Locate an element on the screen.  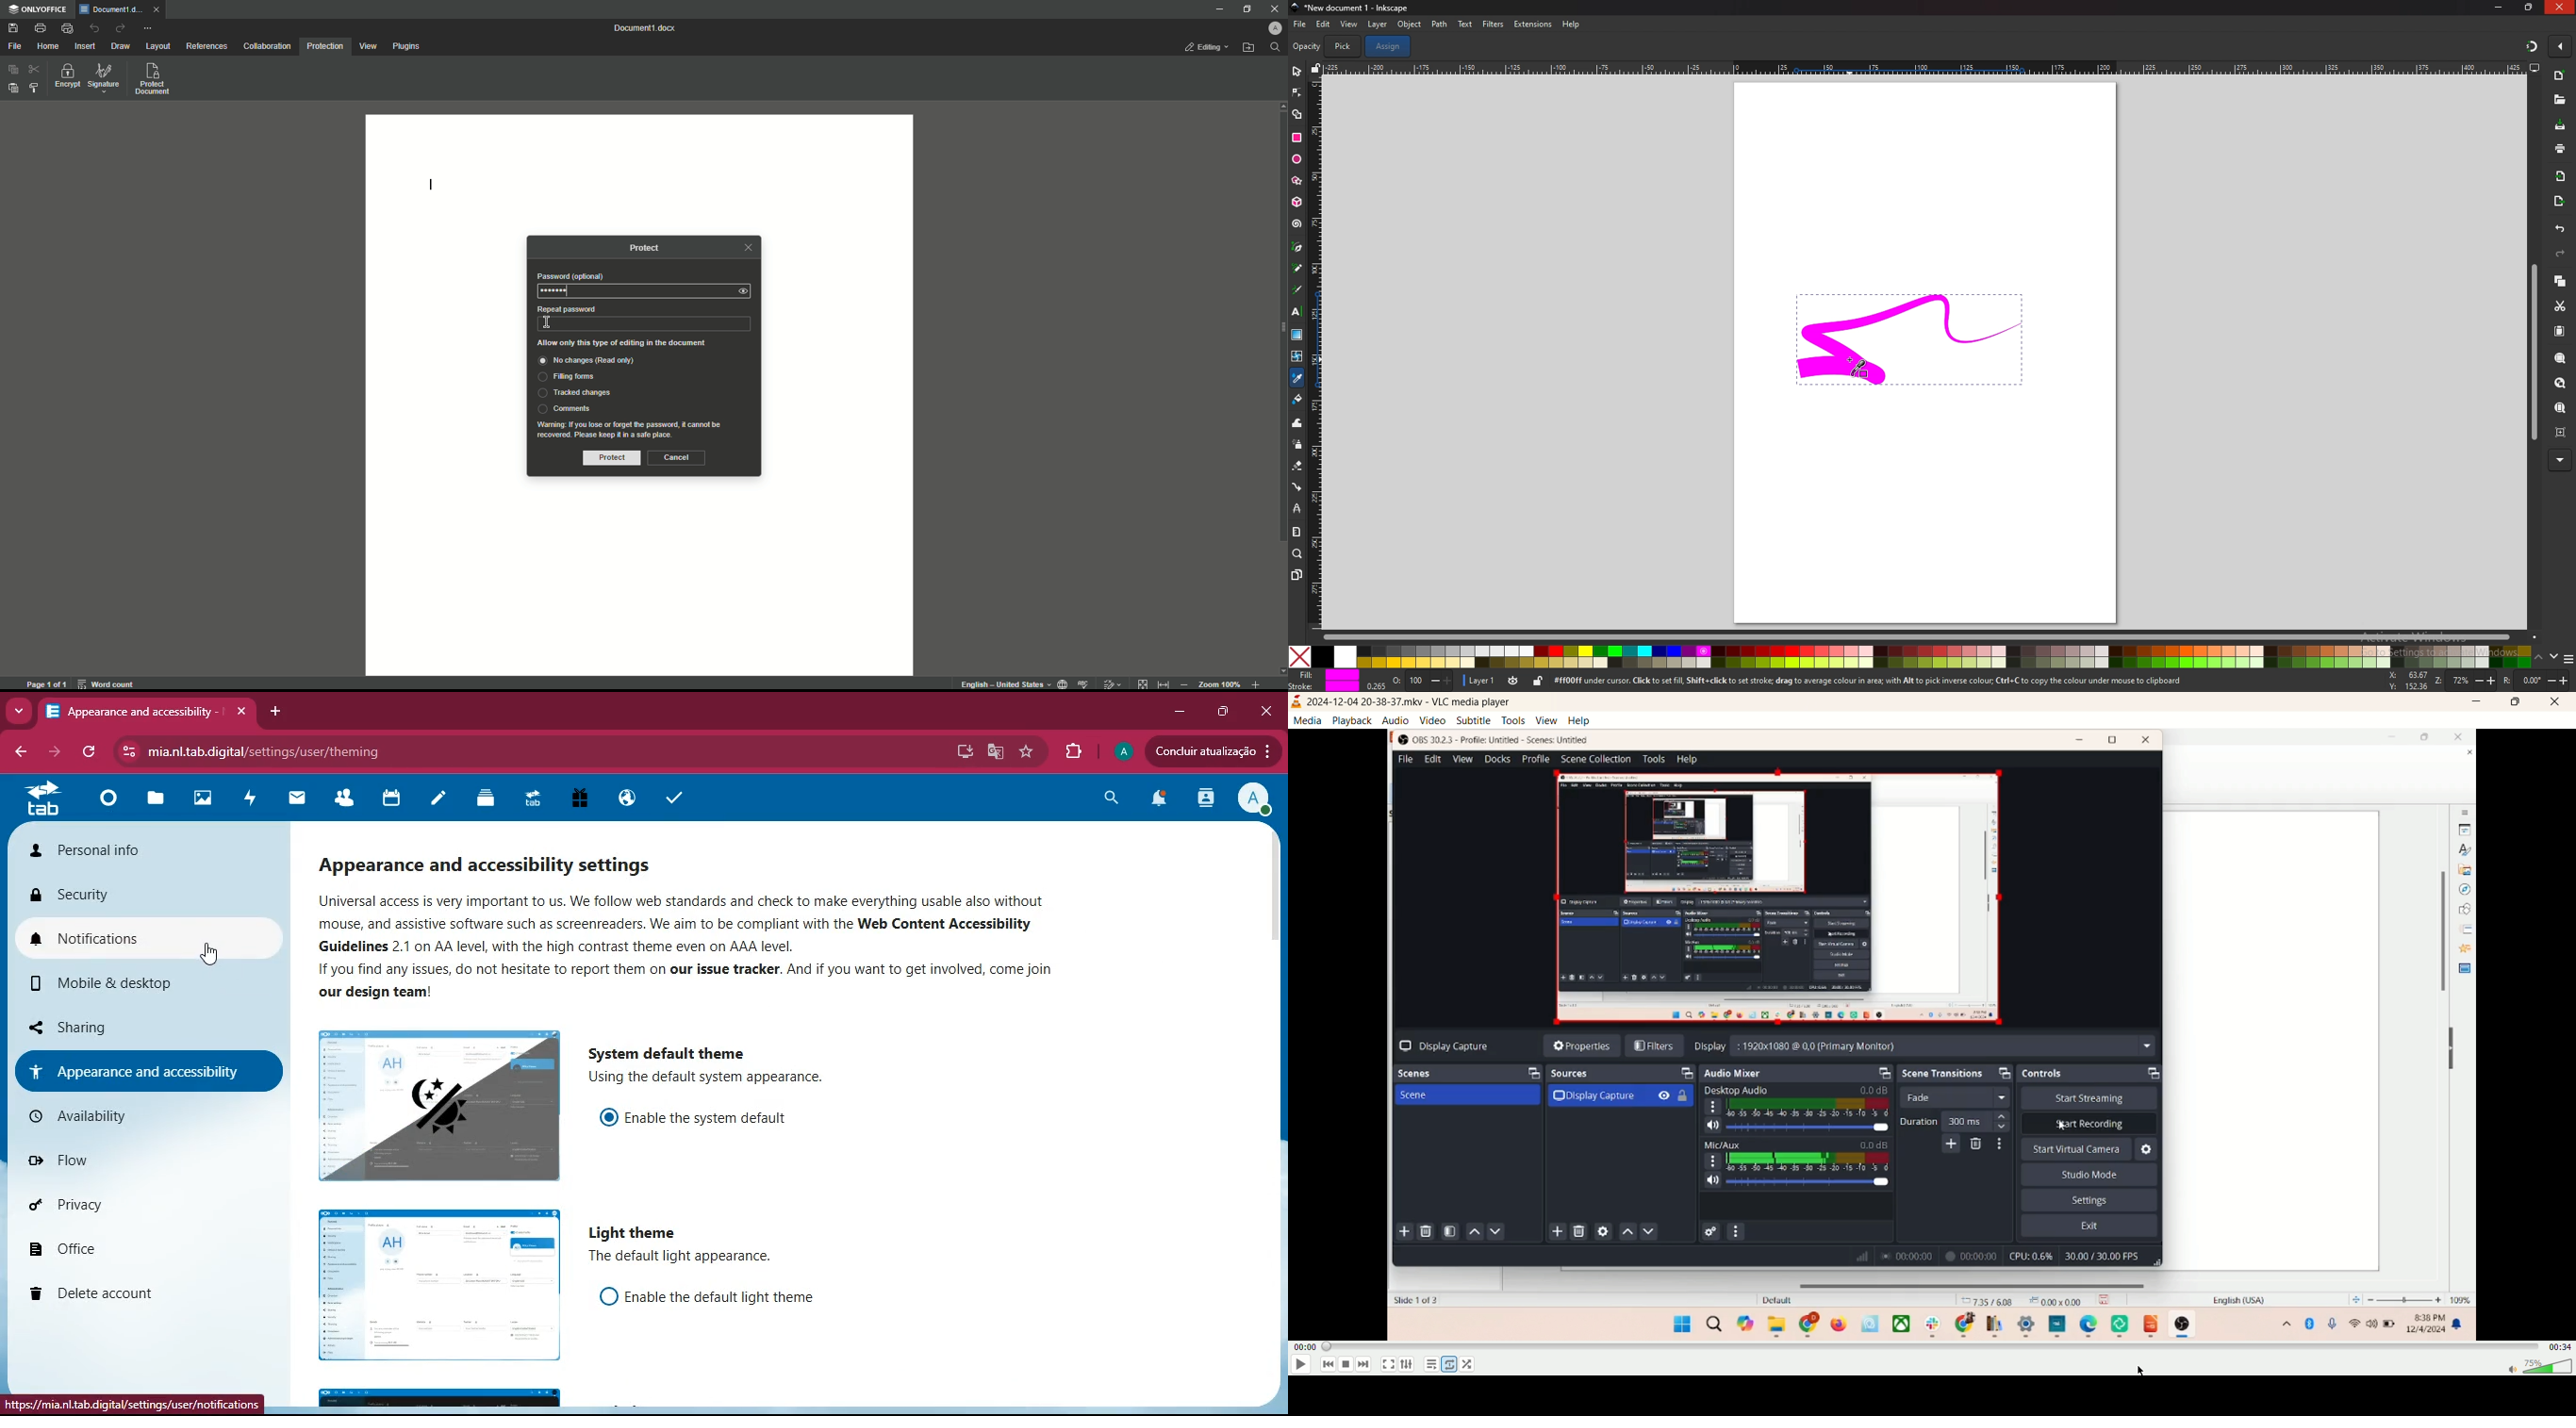
zoom is located at coordinates (2465, 681).